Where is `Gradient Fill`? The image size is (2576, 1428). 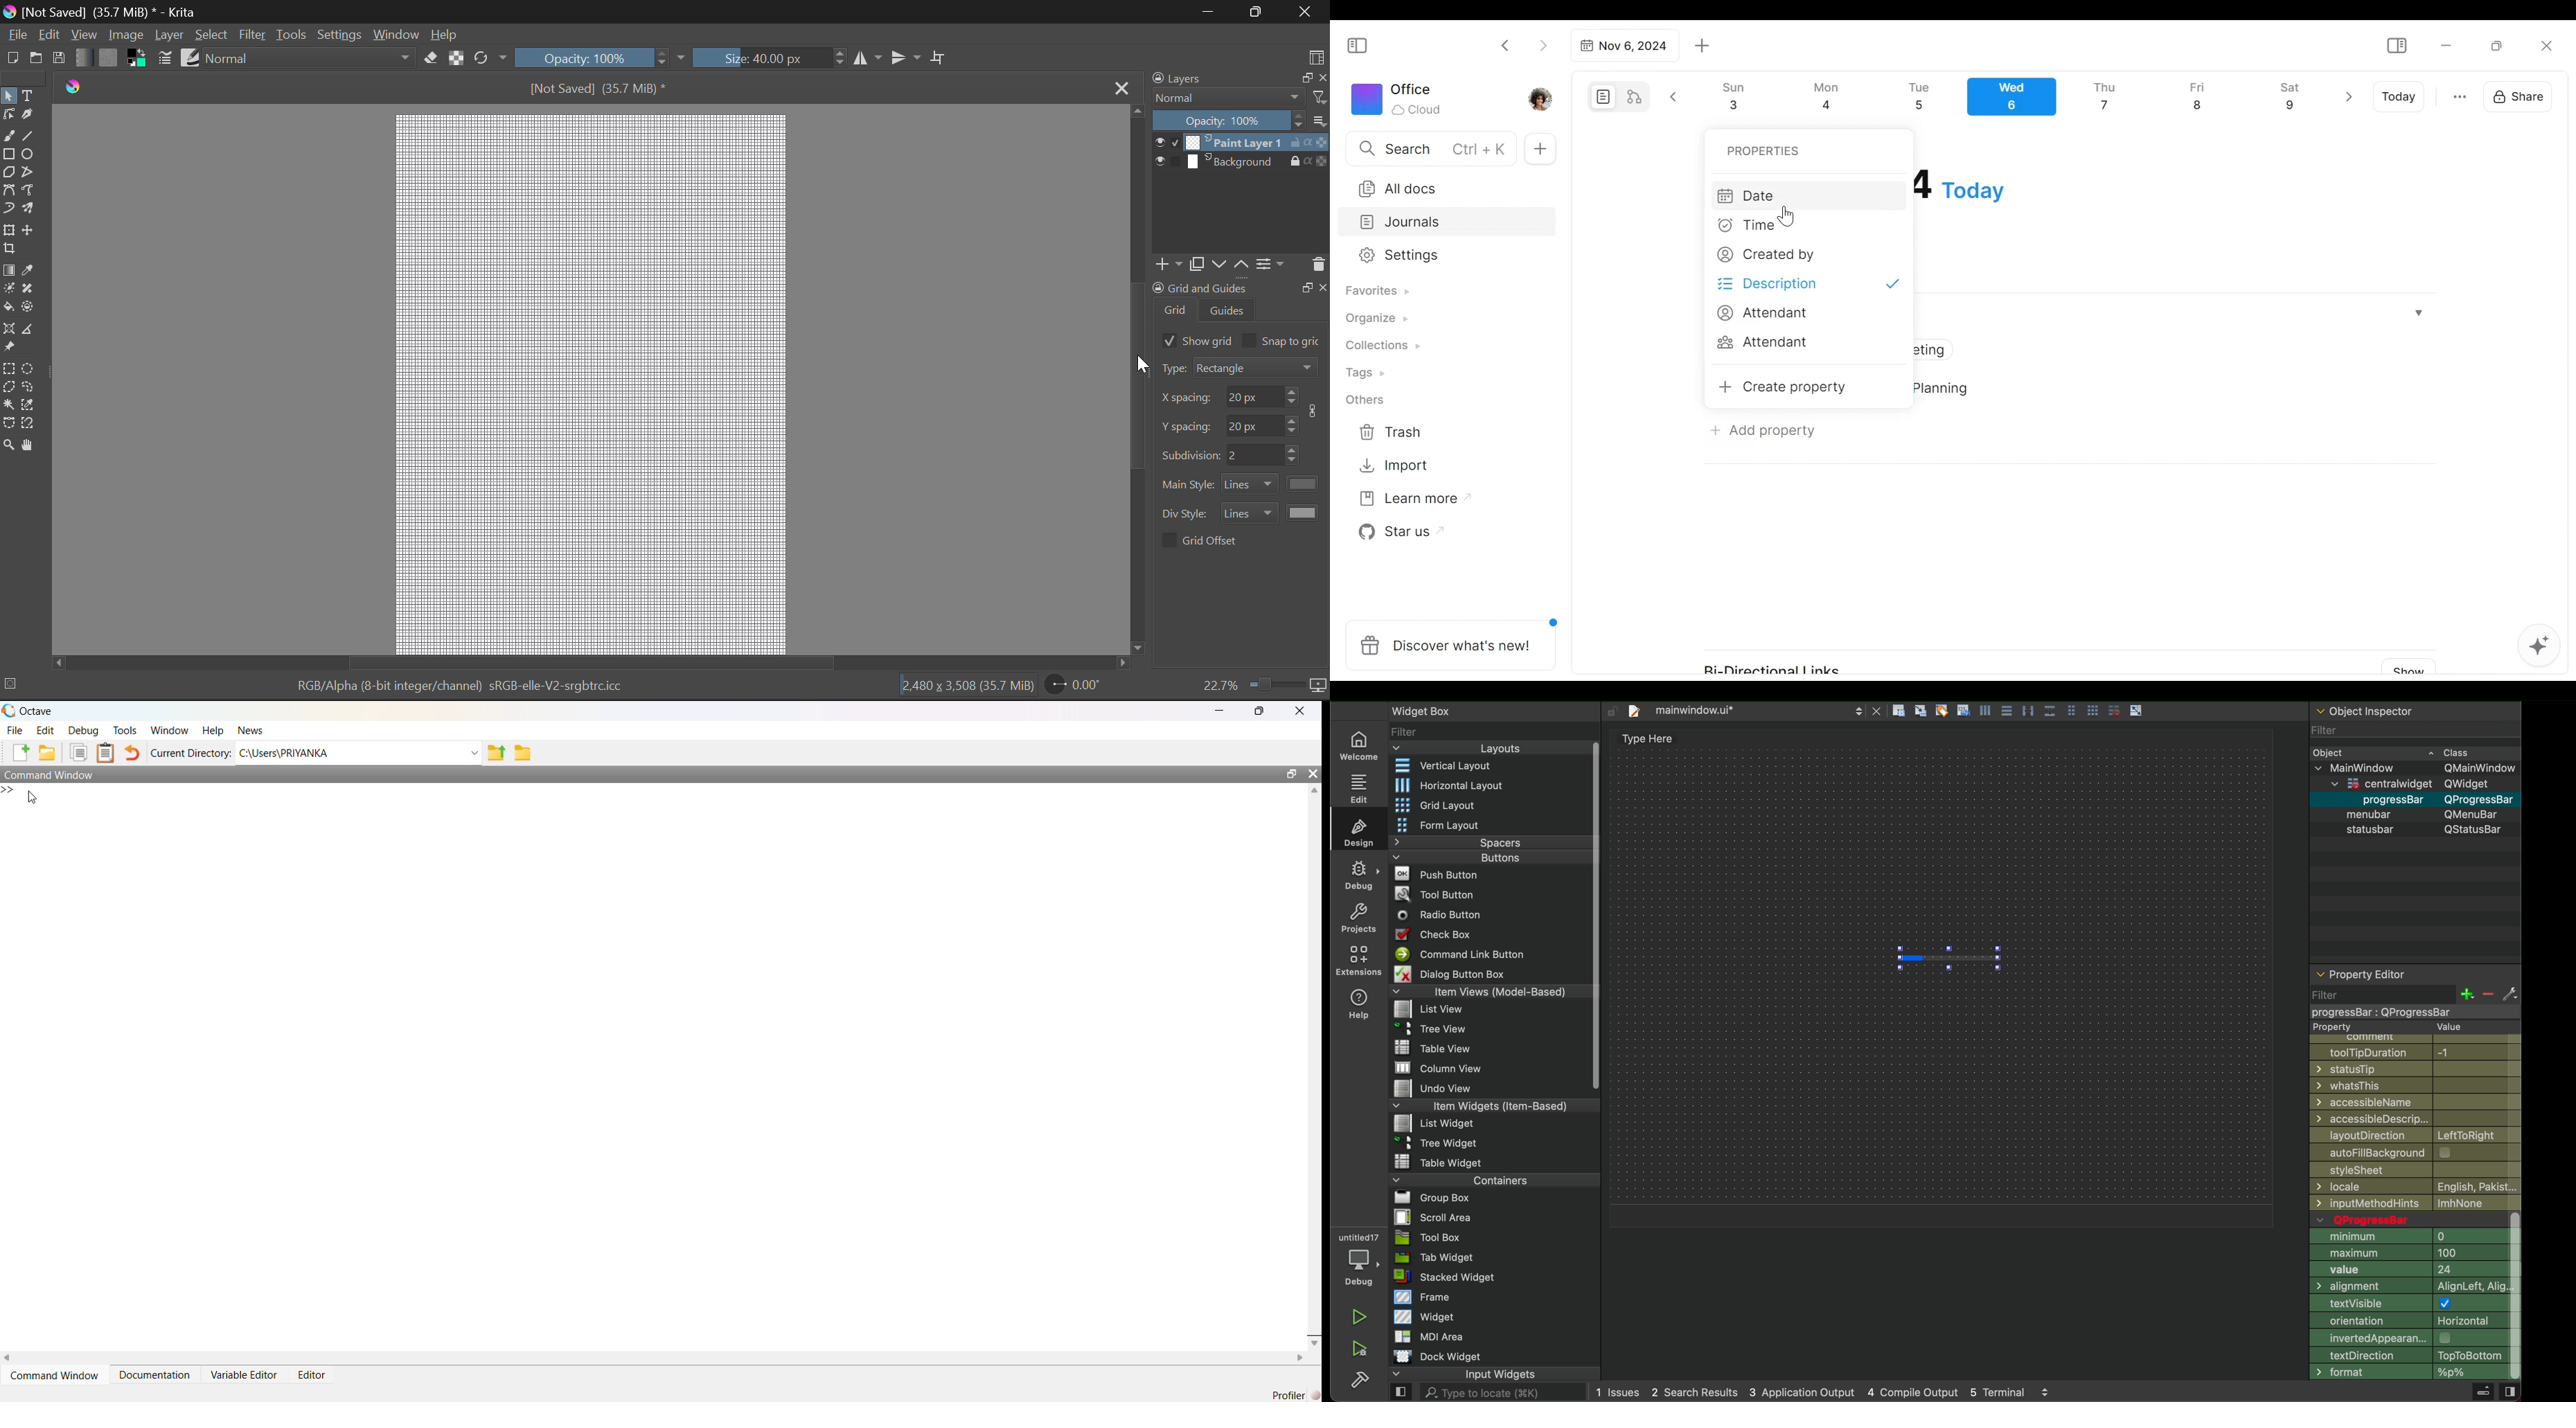 Gradient Fill is located at coordinates (8, 271).